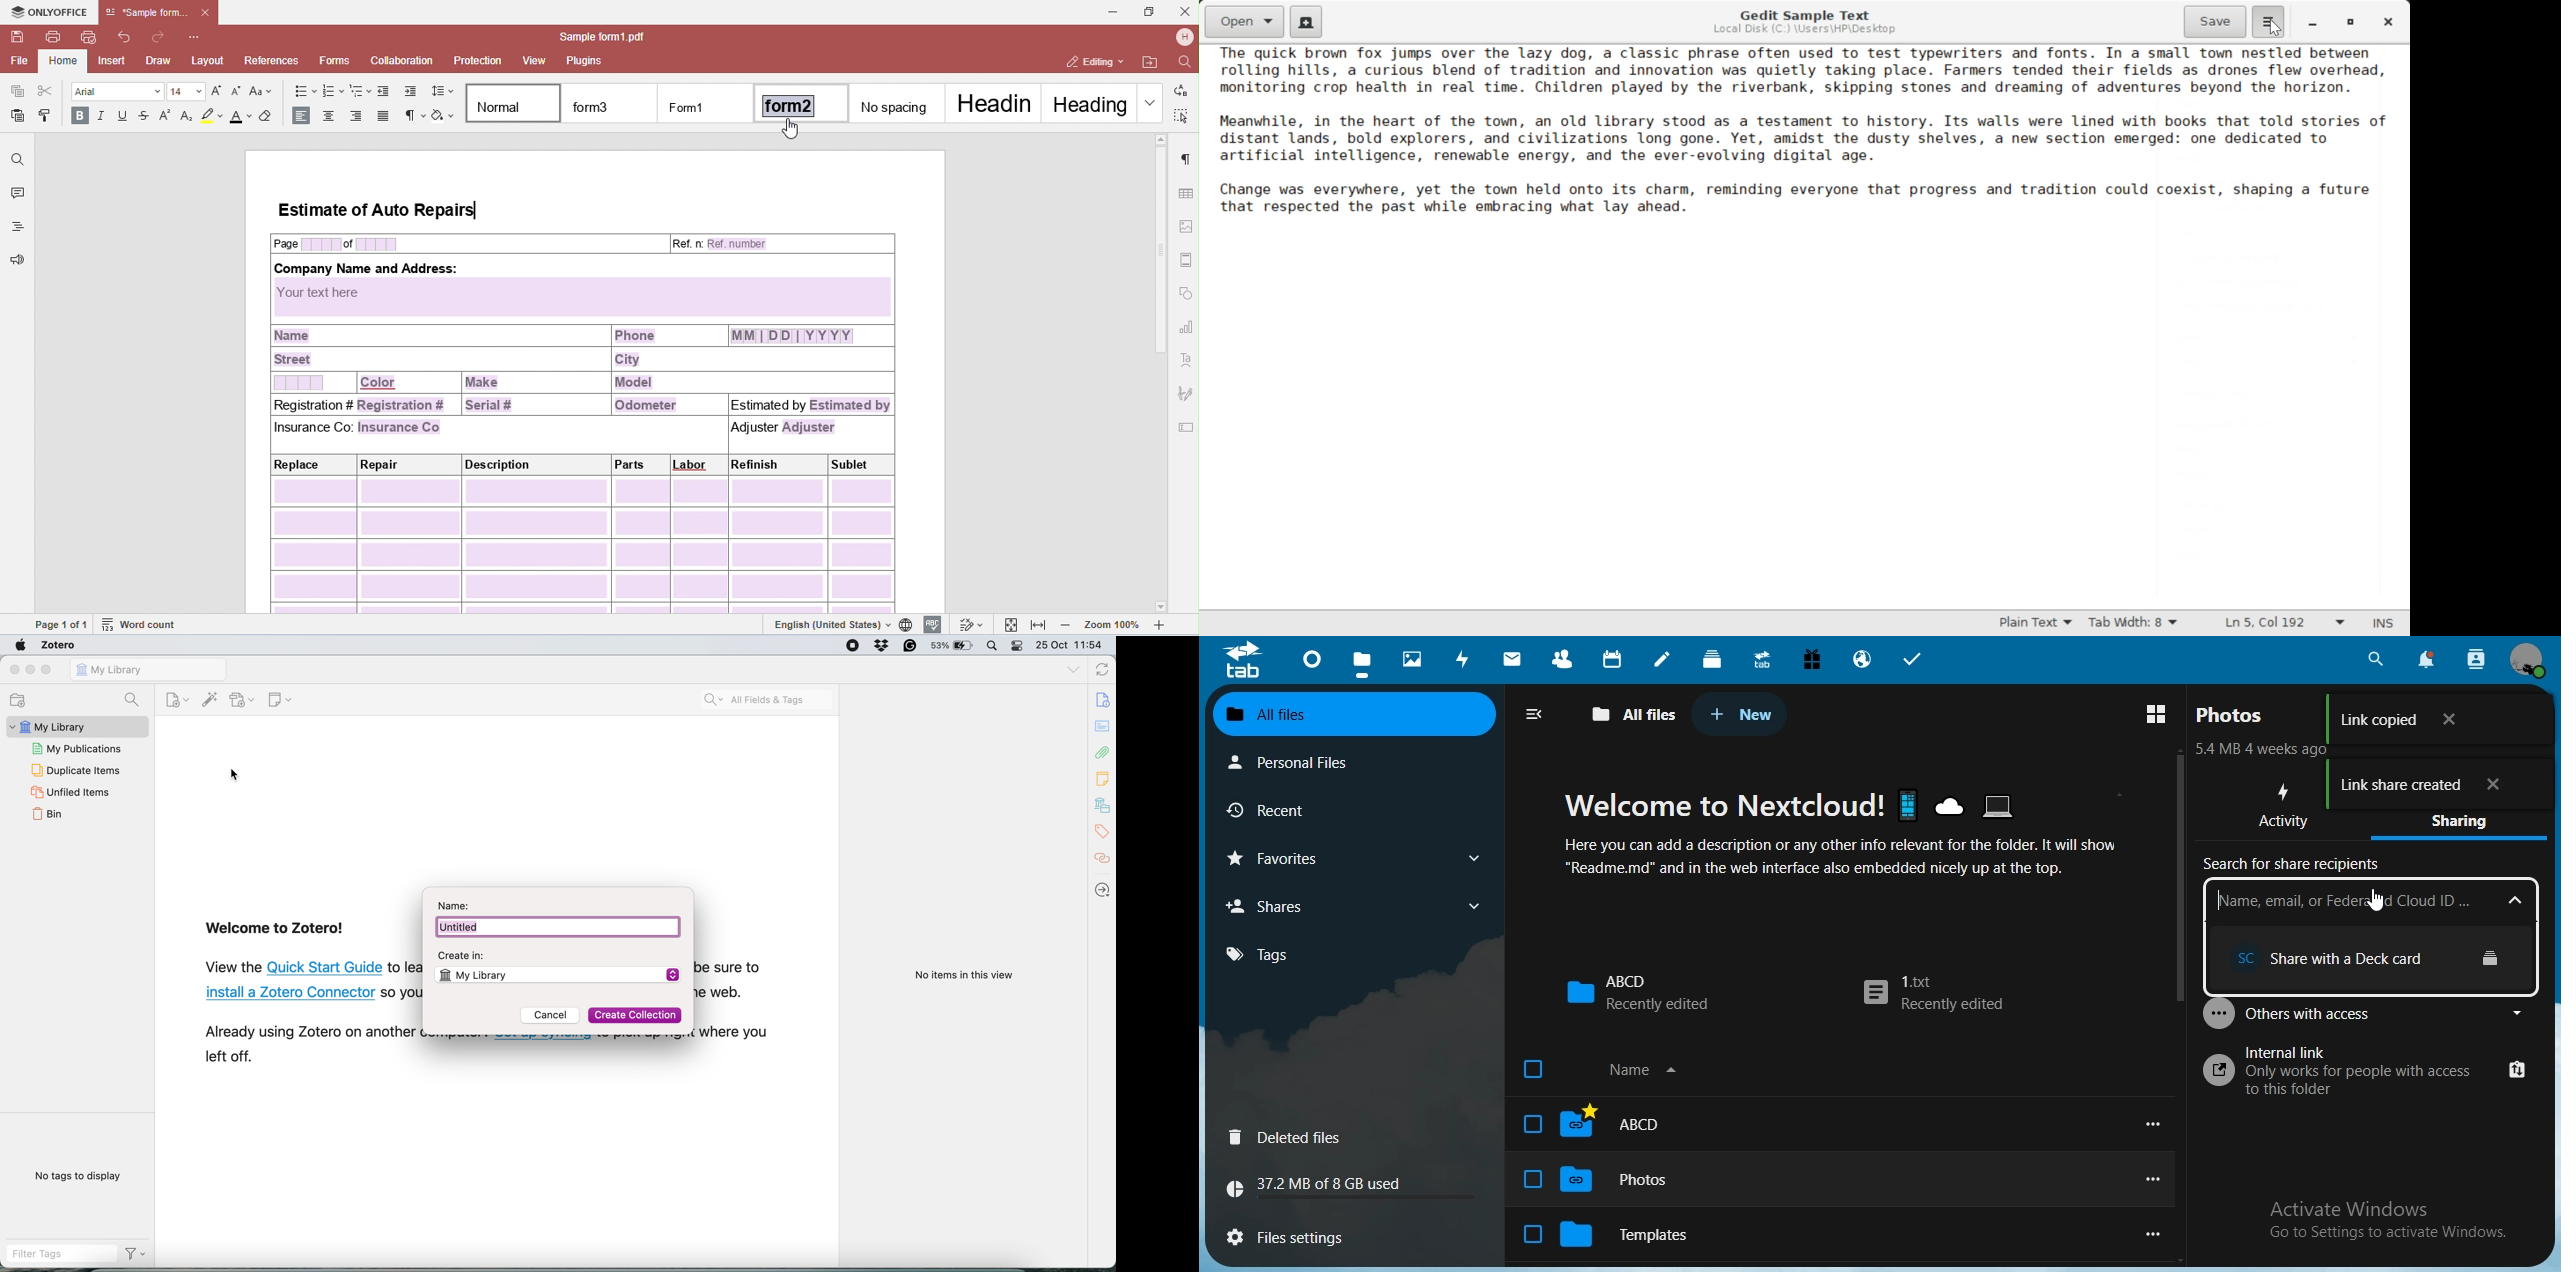 Image resolution: width=2576 pixels, height=1288 pixels. Describe the element at coordinates (2150, 1179) in the screenshot. I see `more options` at that location.